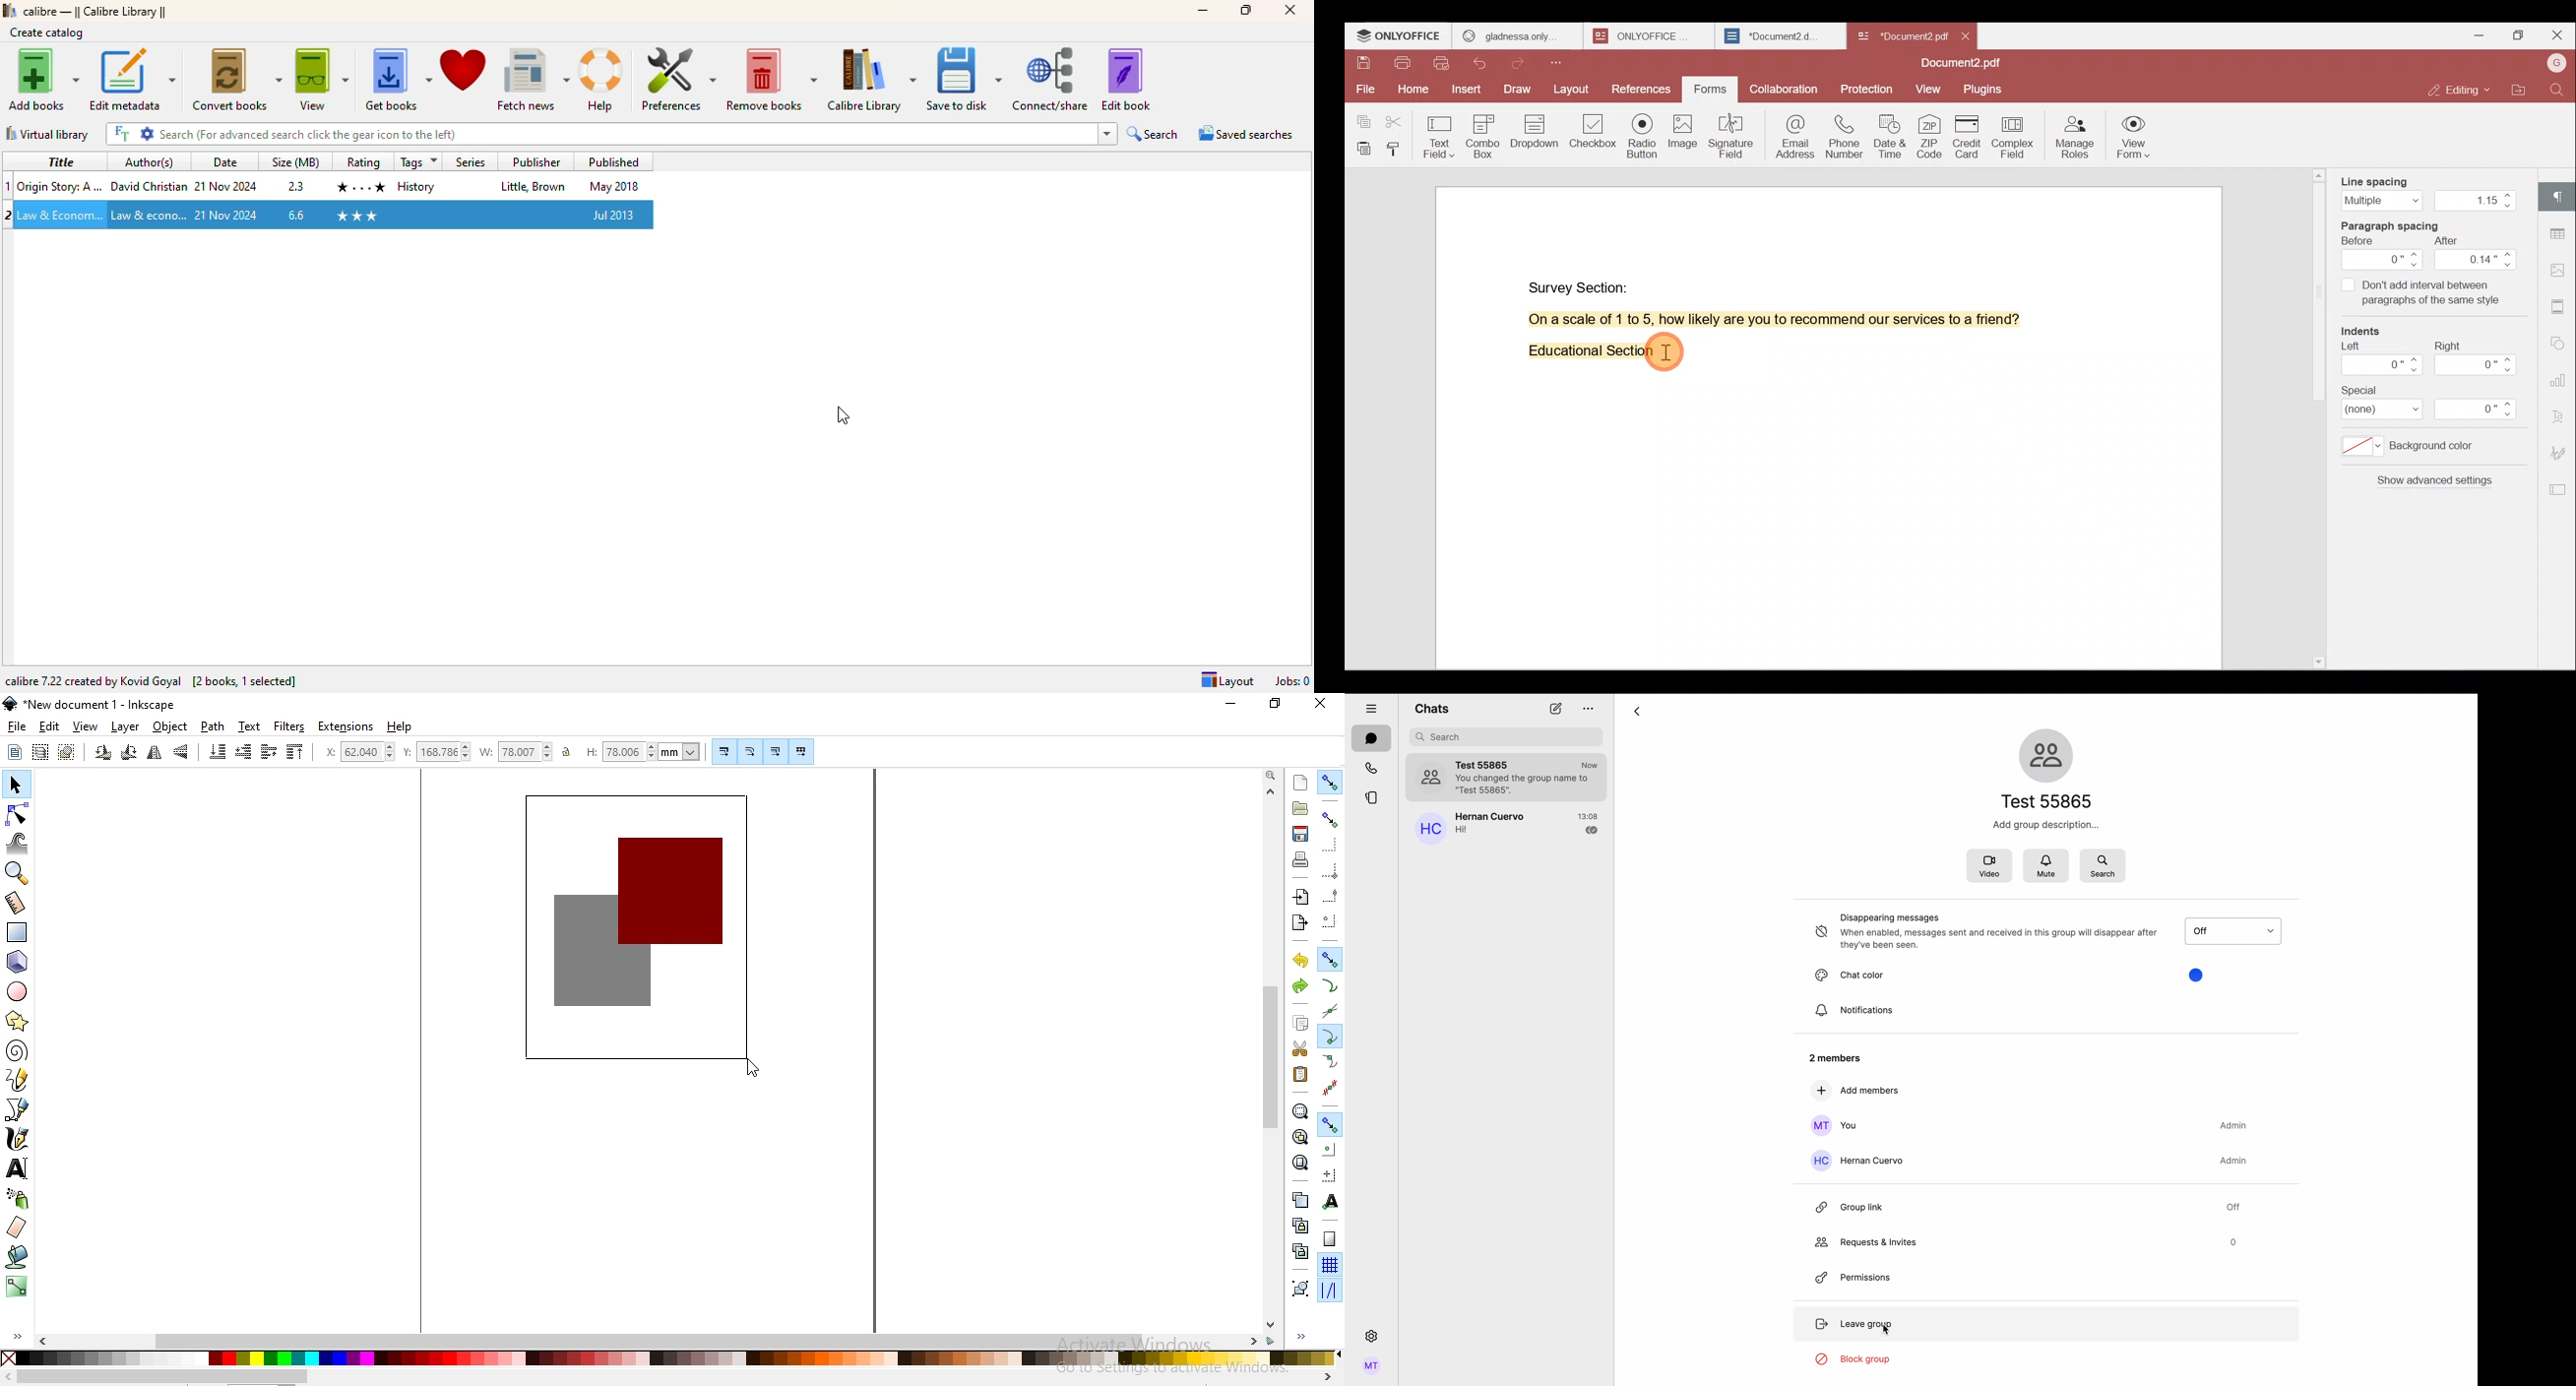 Image resolution: width=2576 pixels, height=1400 pixels. I want to click on create duplicate, so click(1298, 1199).